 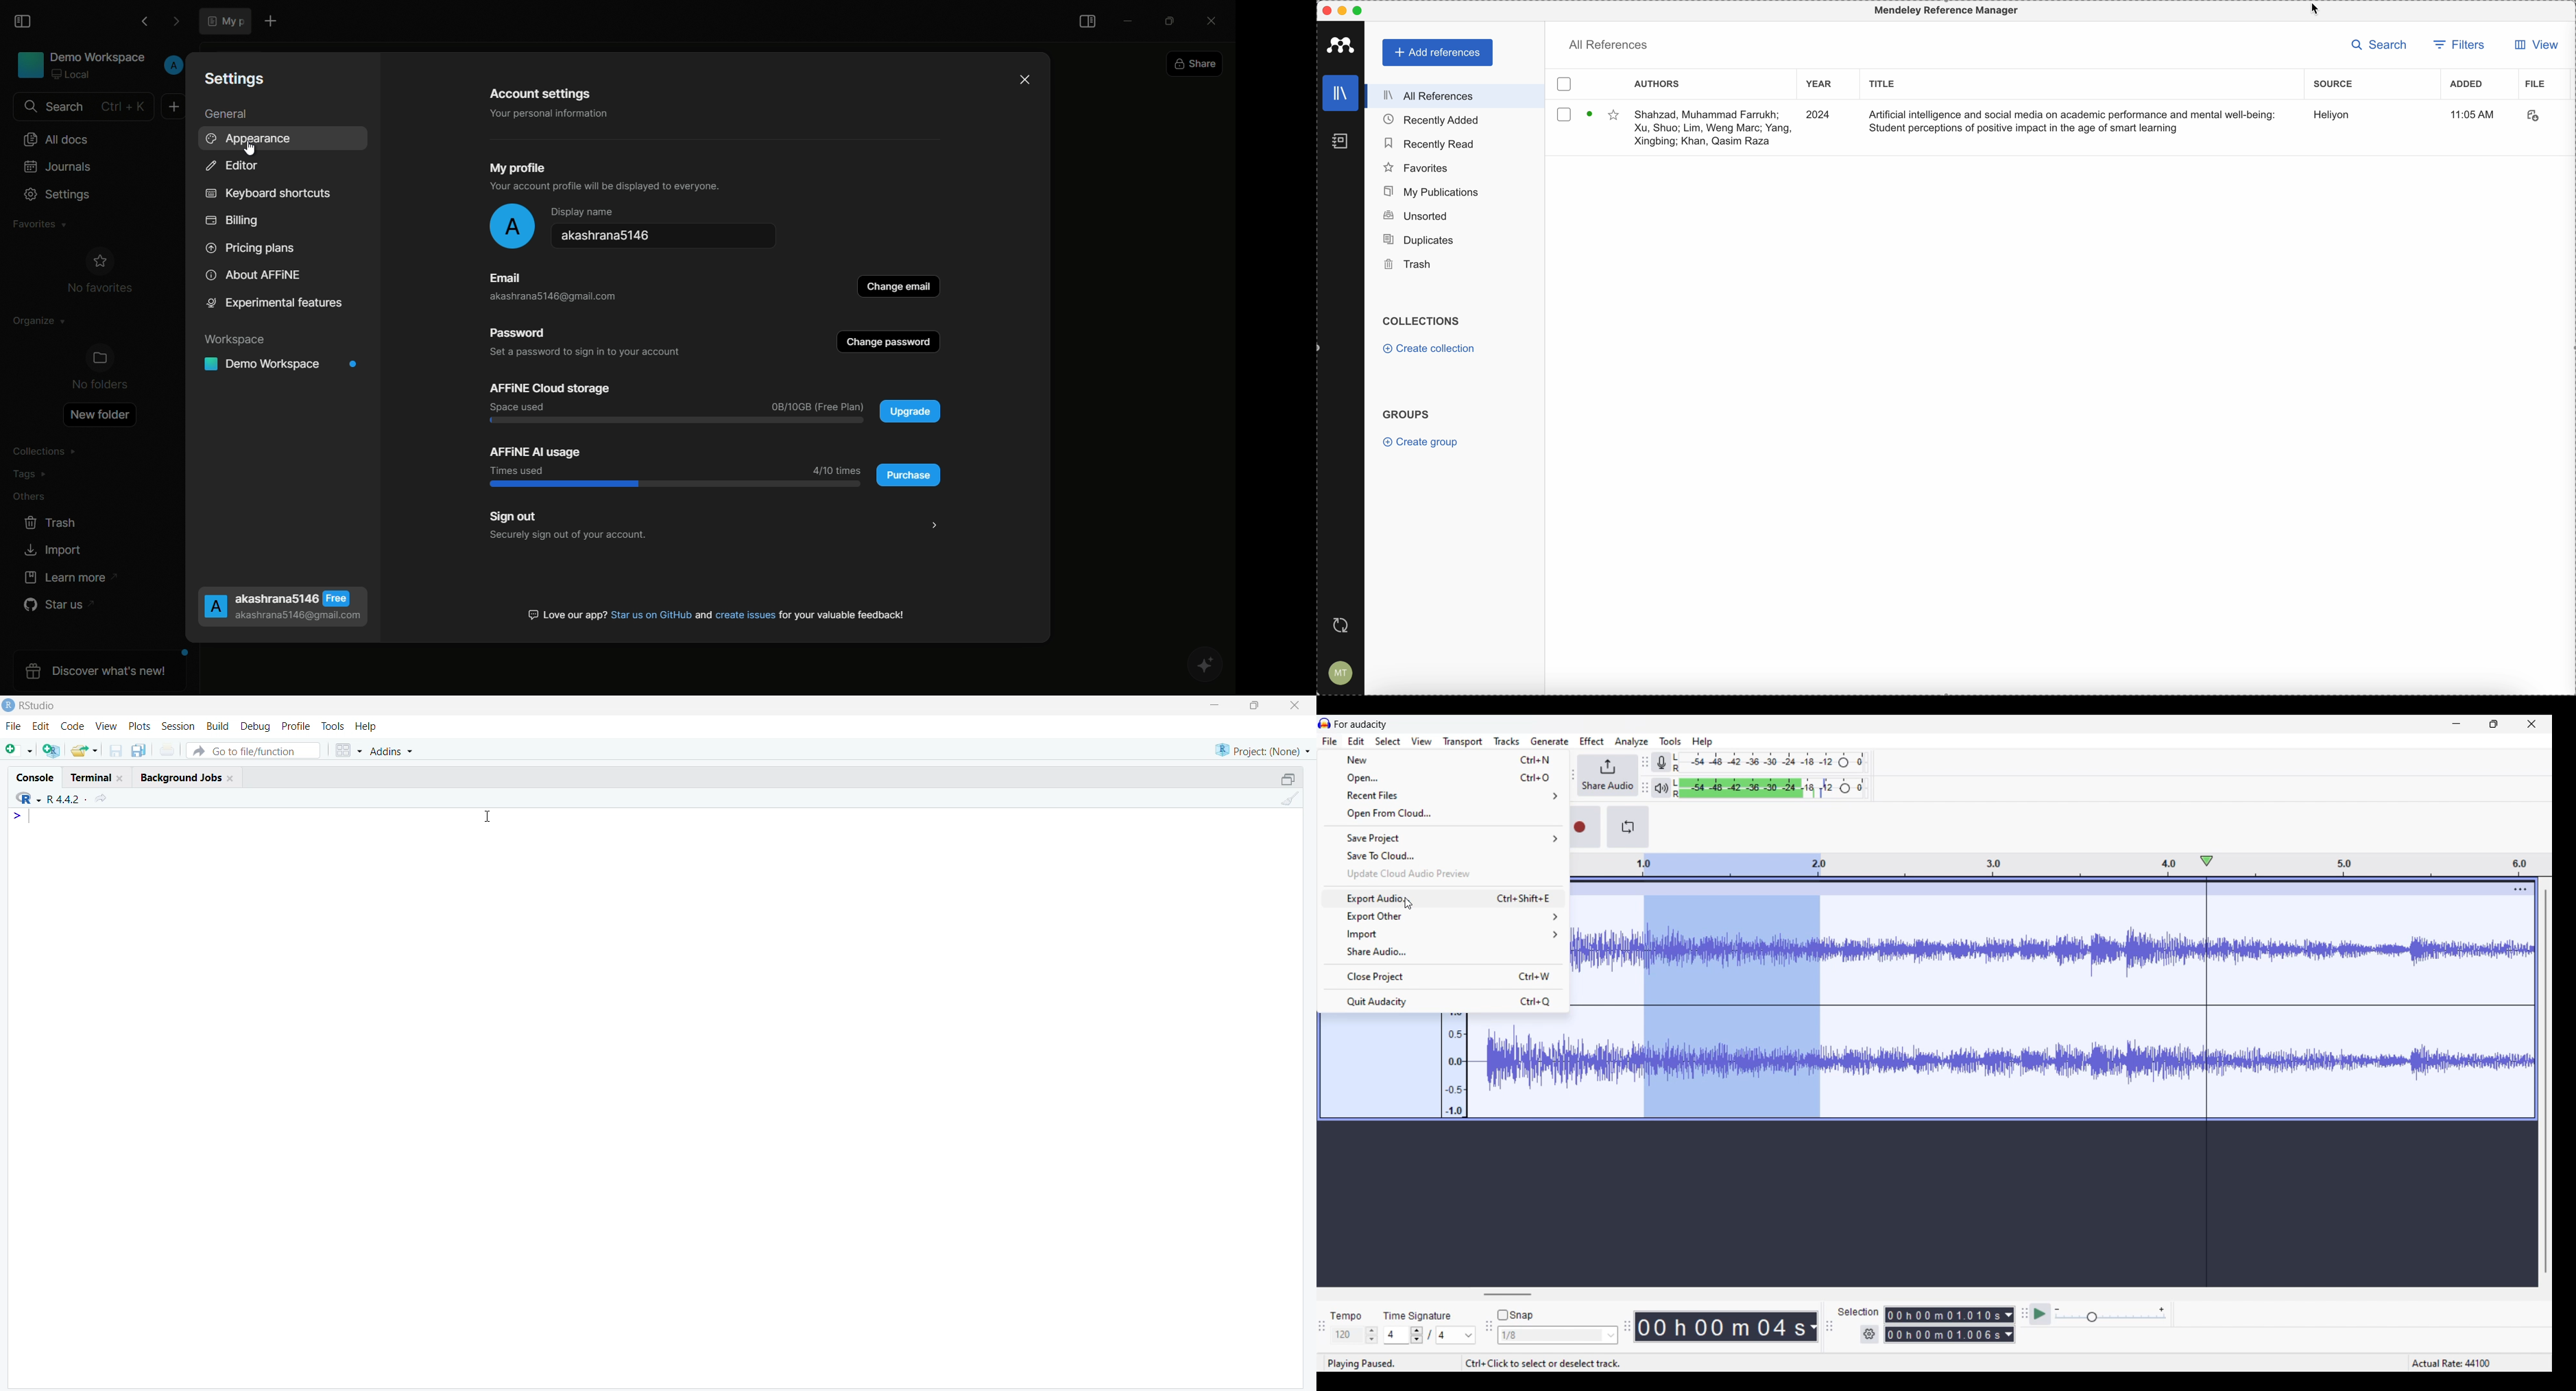 What do you see at coordinates (2457, 723) in the screenshot?
I see `Minimize` at bounding box center [2457, 723].